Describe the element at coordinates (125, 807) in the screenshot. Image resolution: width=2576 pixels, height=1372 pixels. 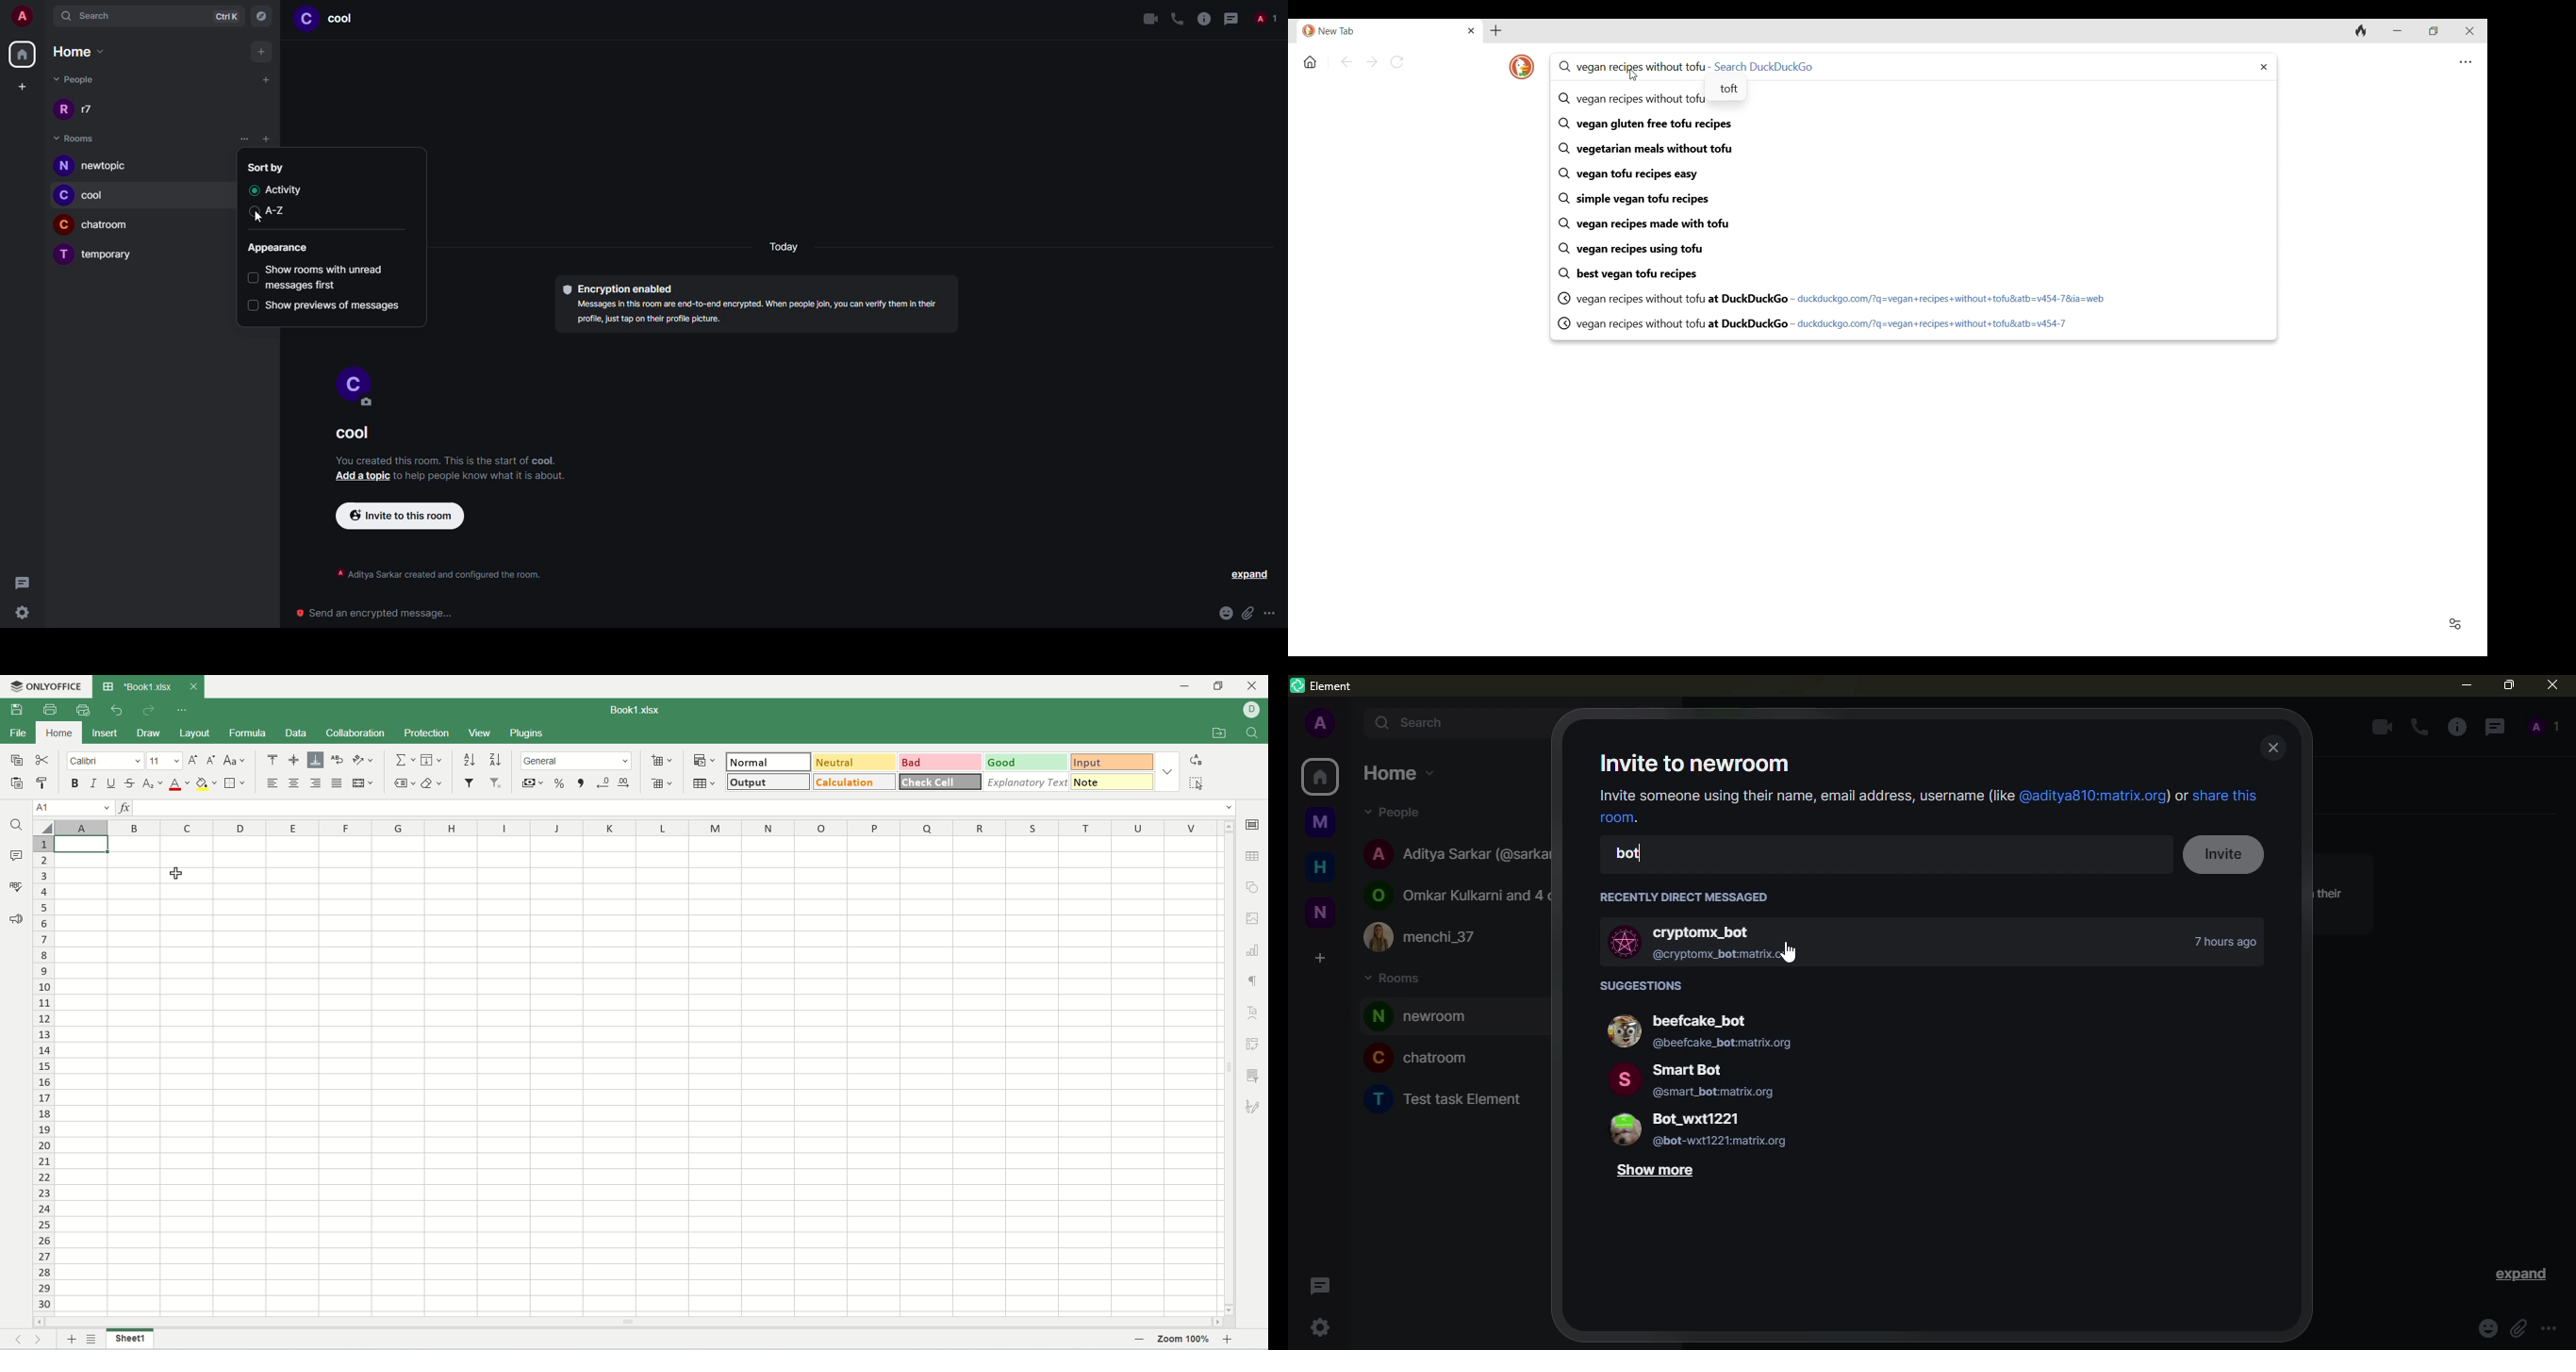
I see `insert function` at that location.